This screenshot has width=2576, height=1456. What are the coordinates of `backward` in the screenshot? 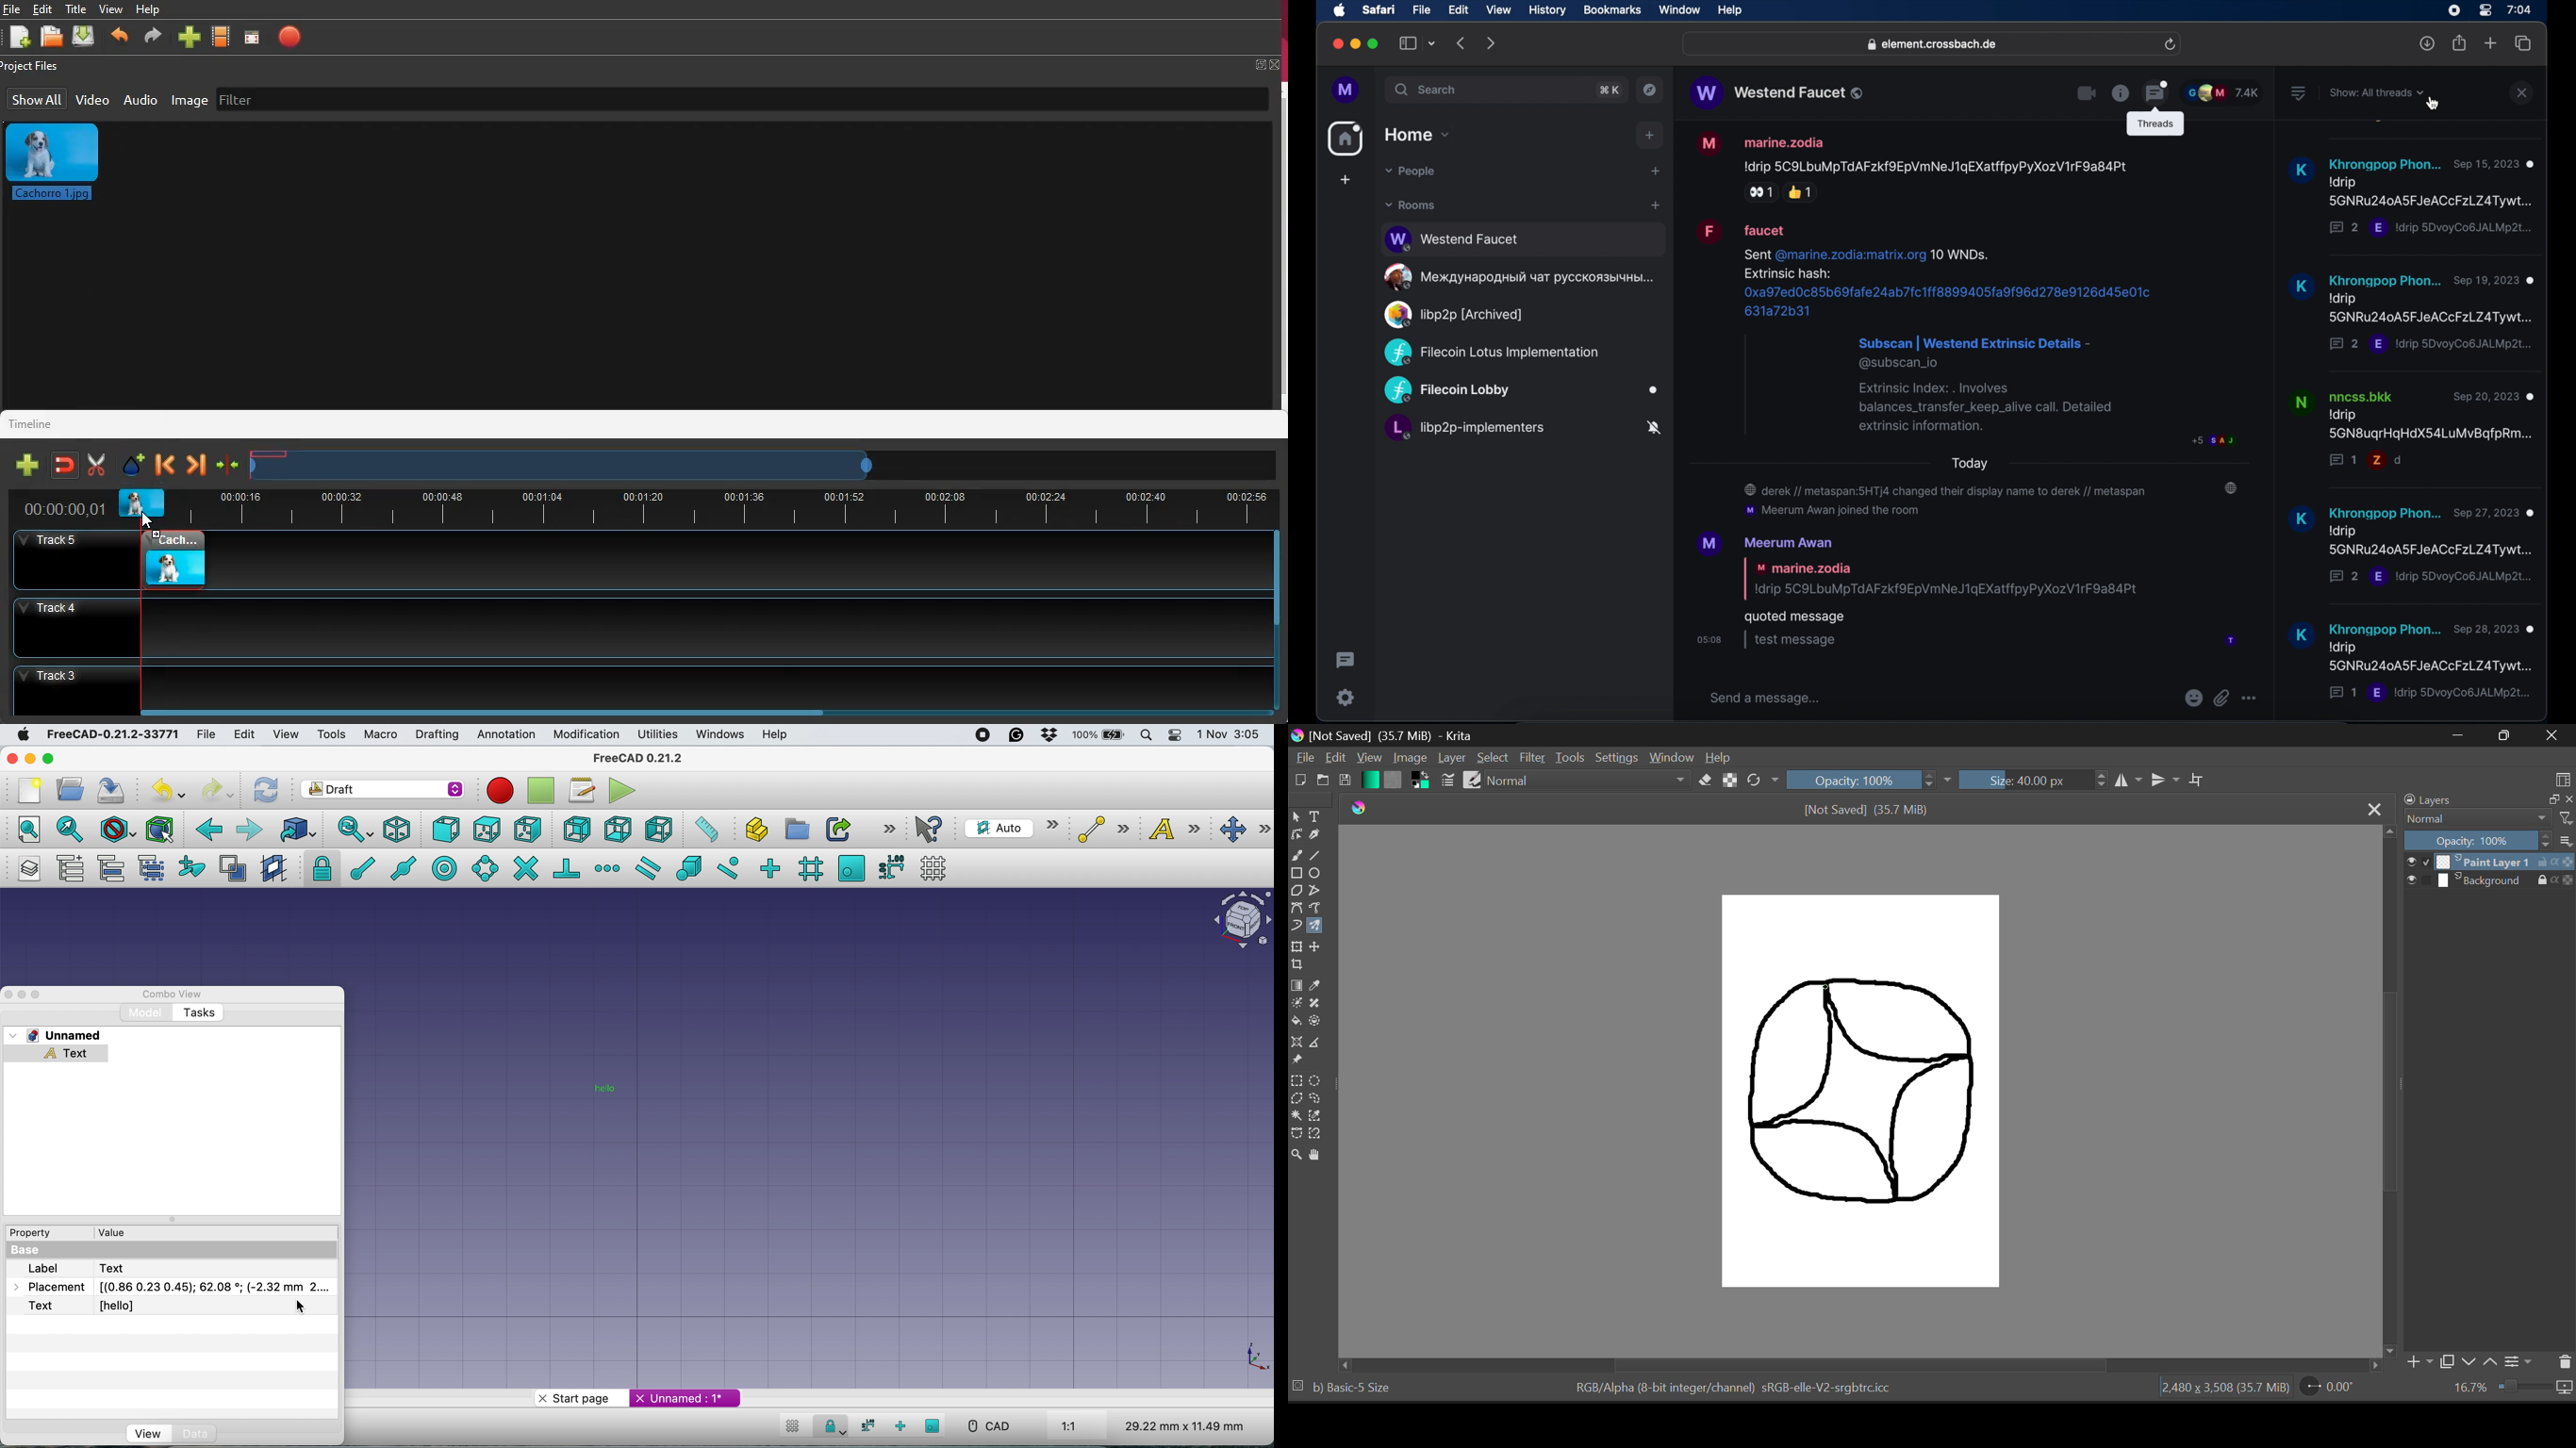 It's located at (1462, 43).